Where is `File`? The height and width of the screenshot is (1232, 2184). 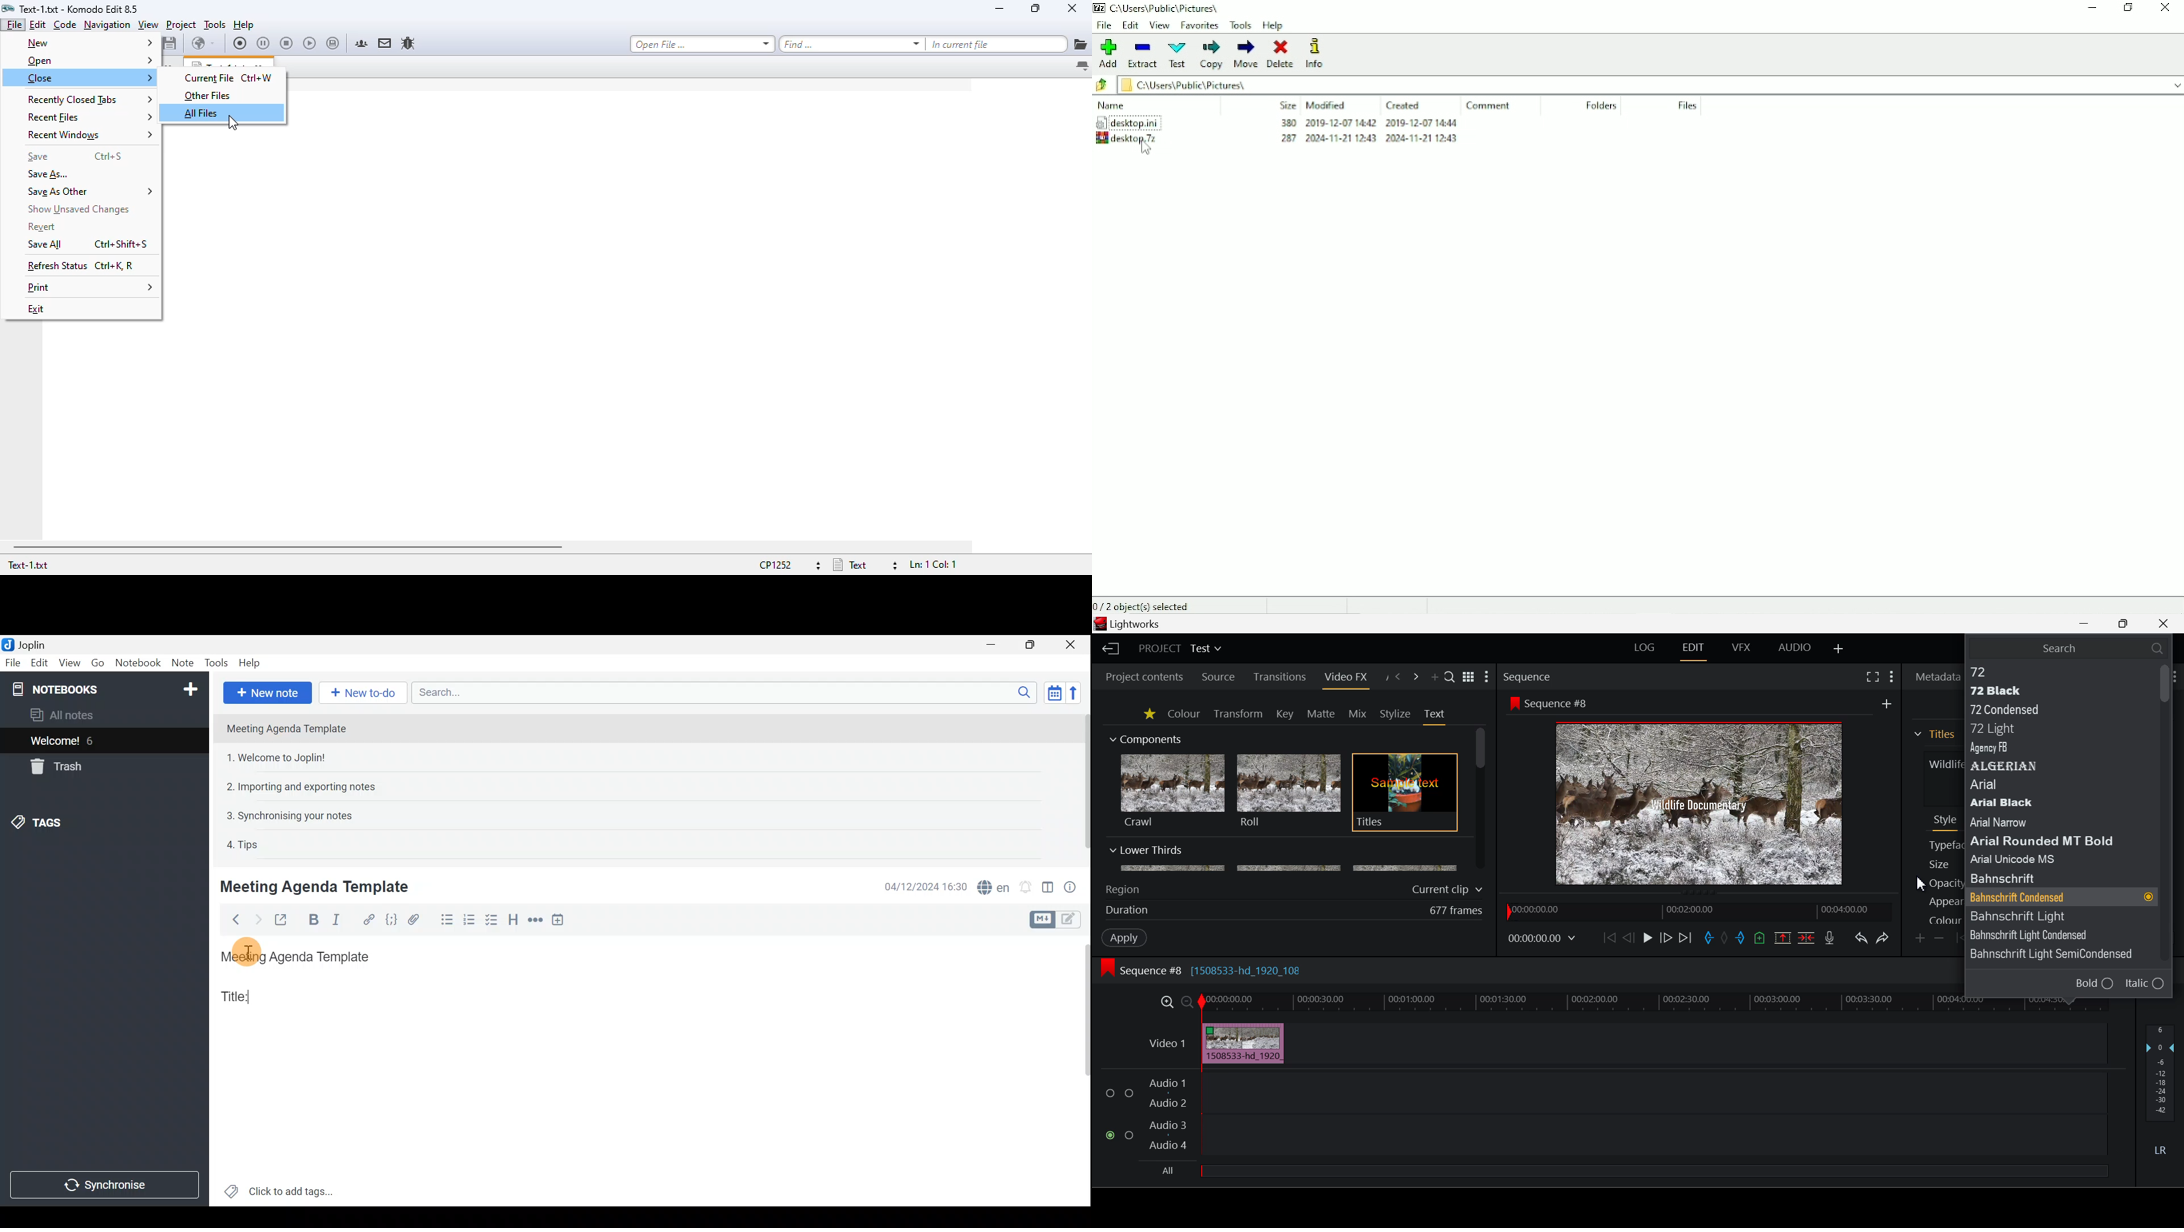
File is located at coordinates (1104, 25).